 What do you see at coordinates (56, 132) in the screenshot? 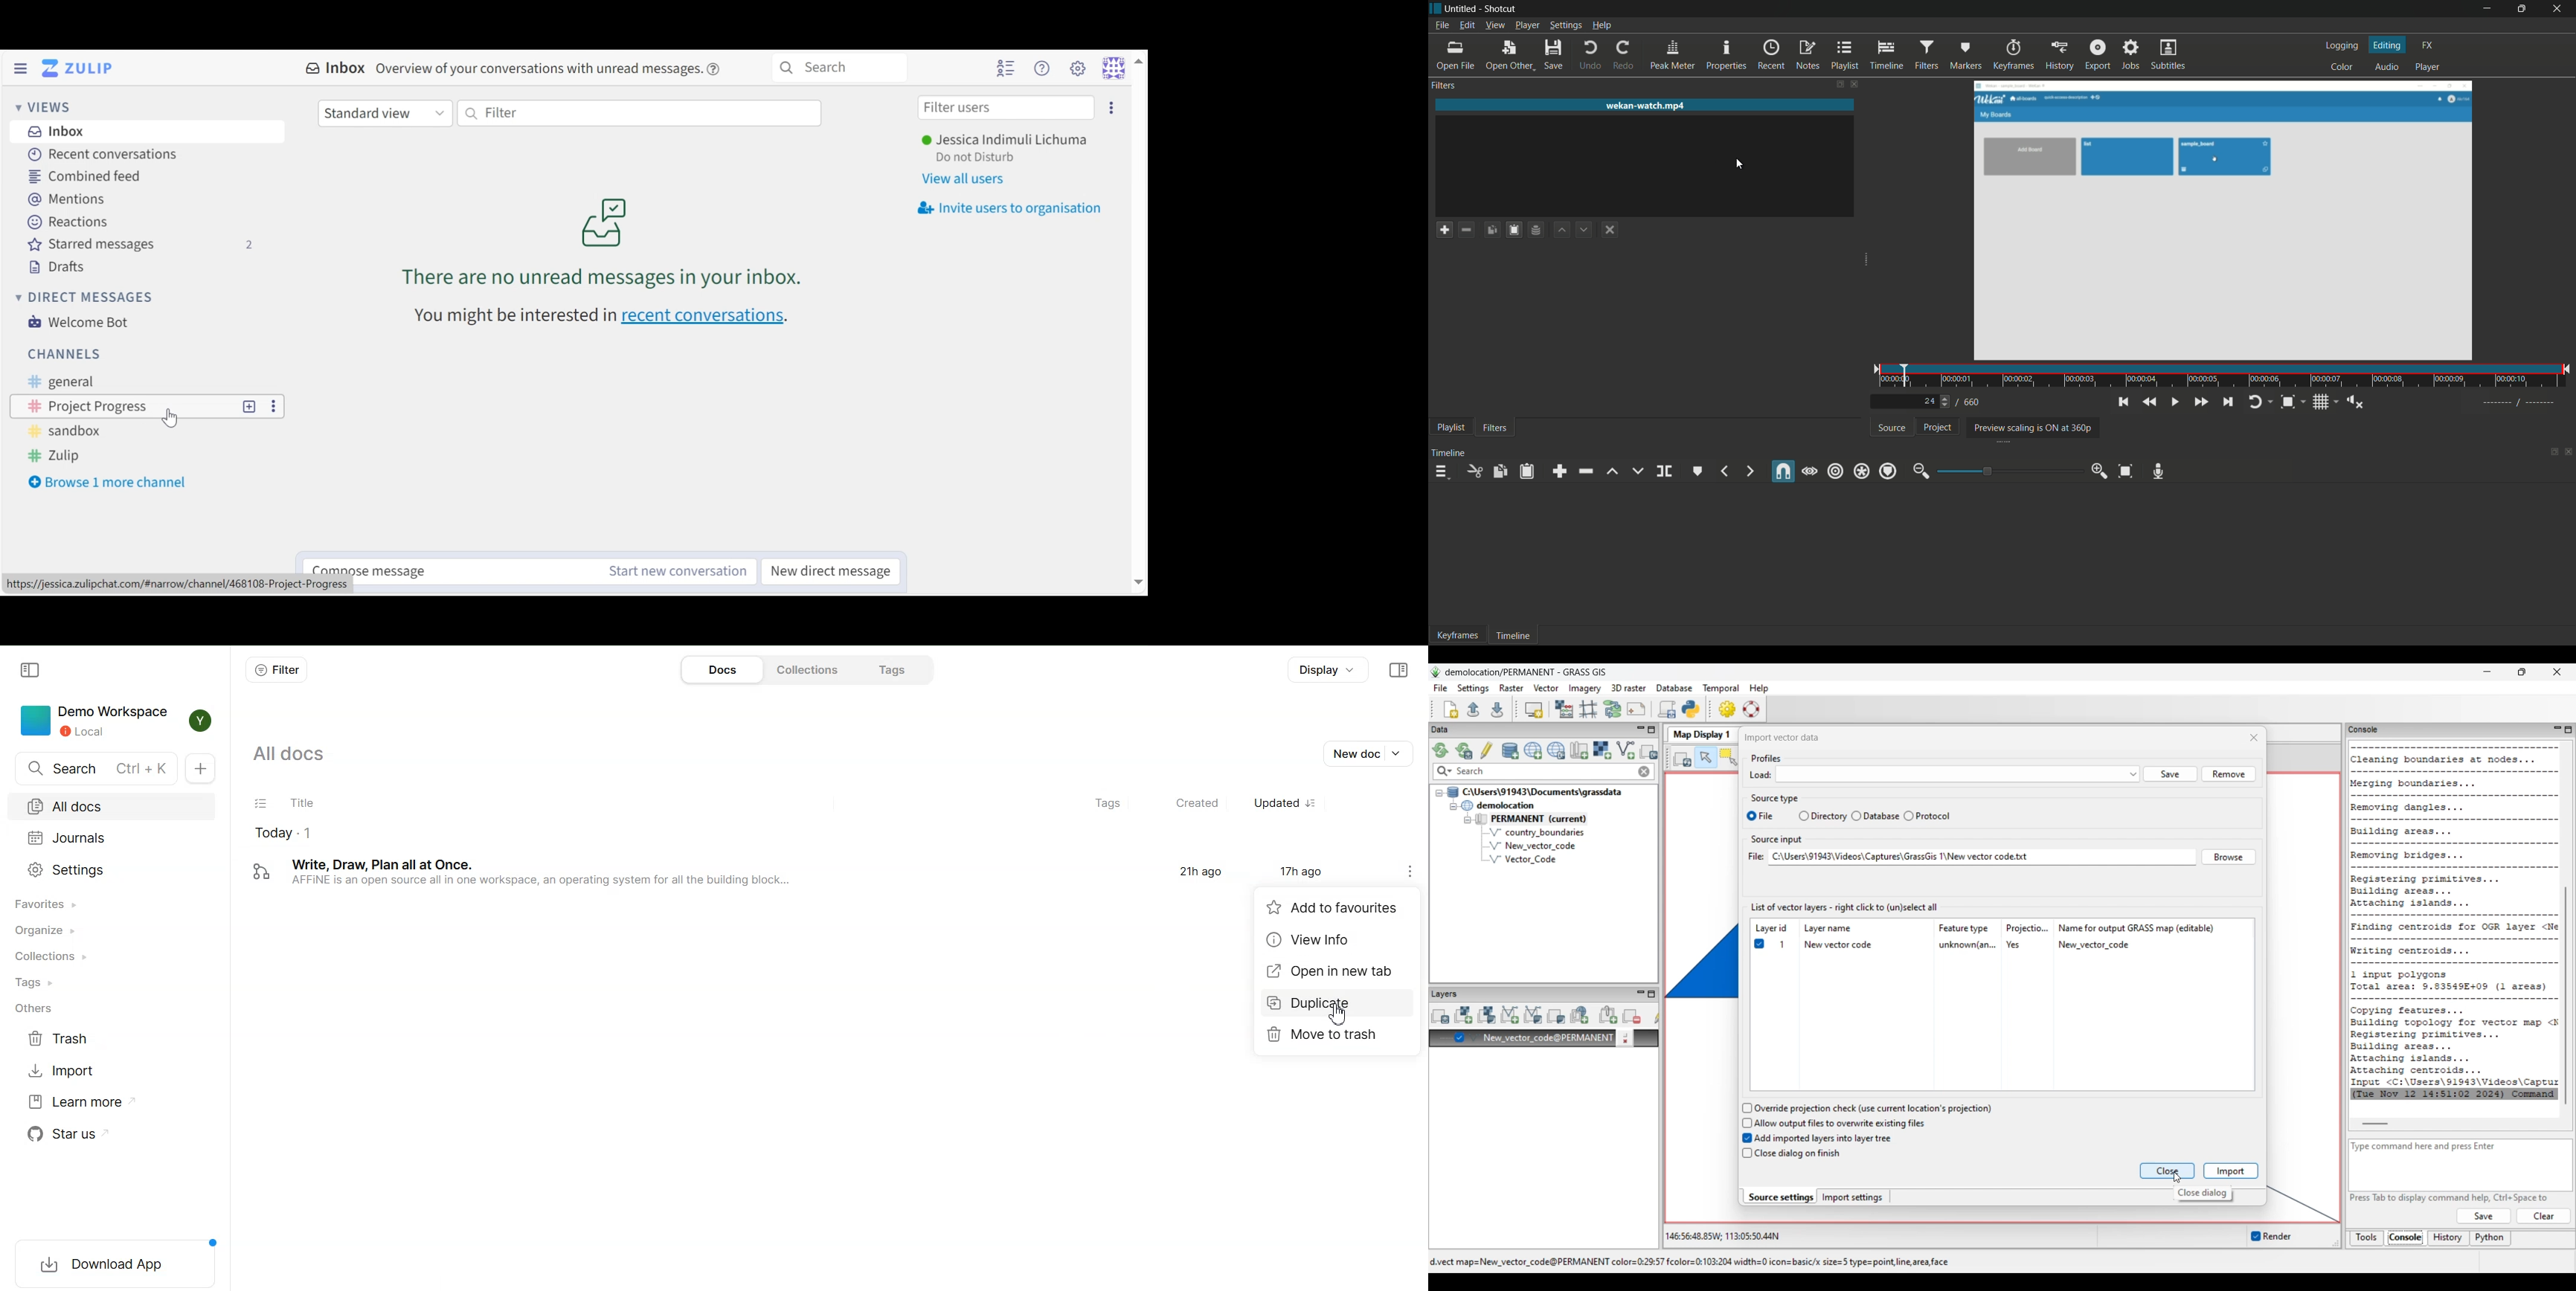
I see `Inbox` at bounding box center [56, 132].